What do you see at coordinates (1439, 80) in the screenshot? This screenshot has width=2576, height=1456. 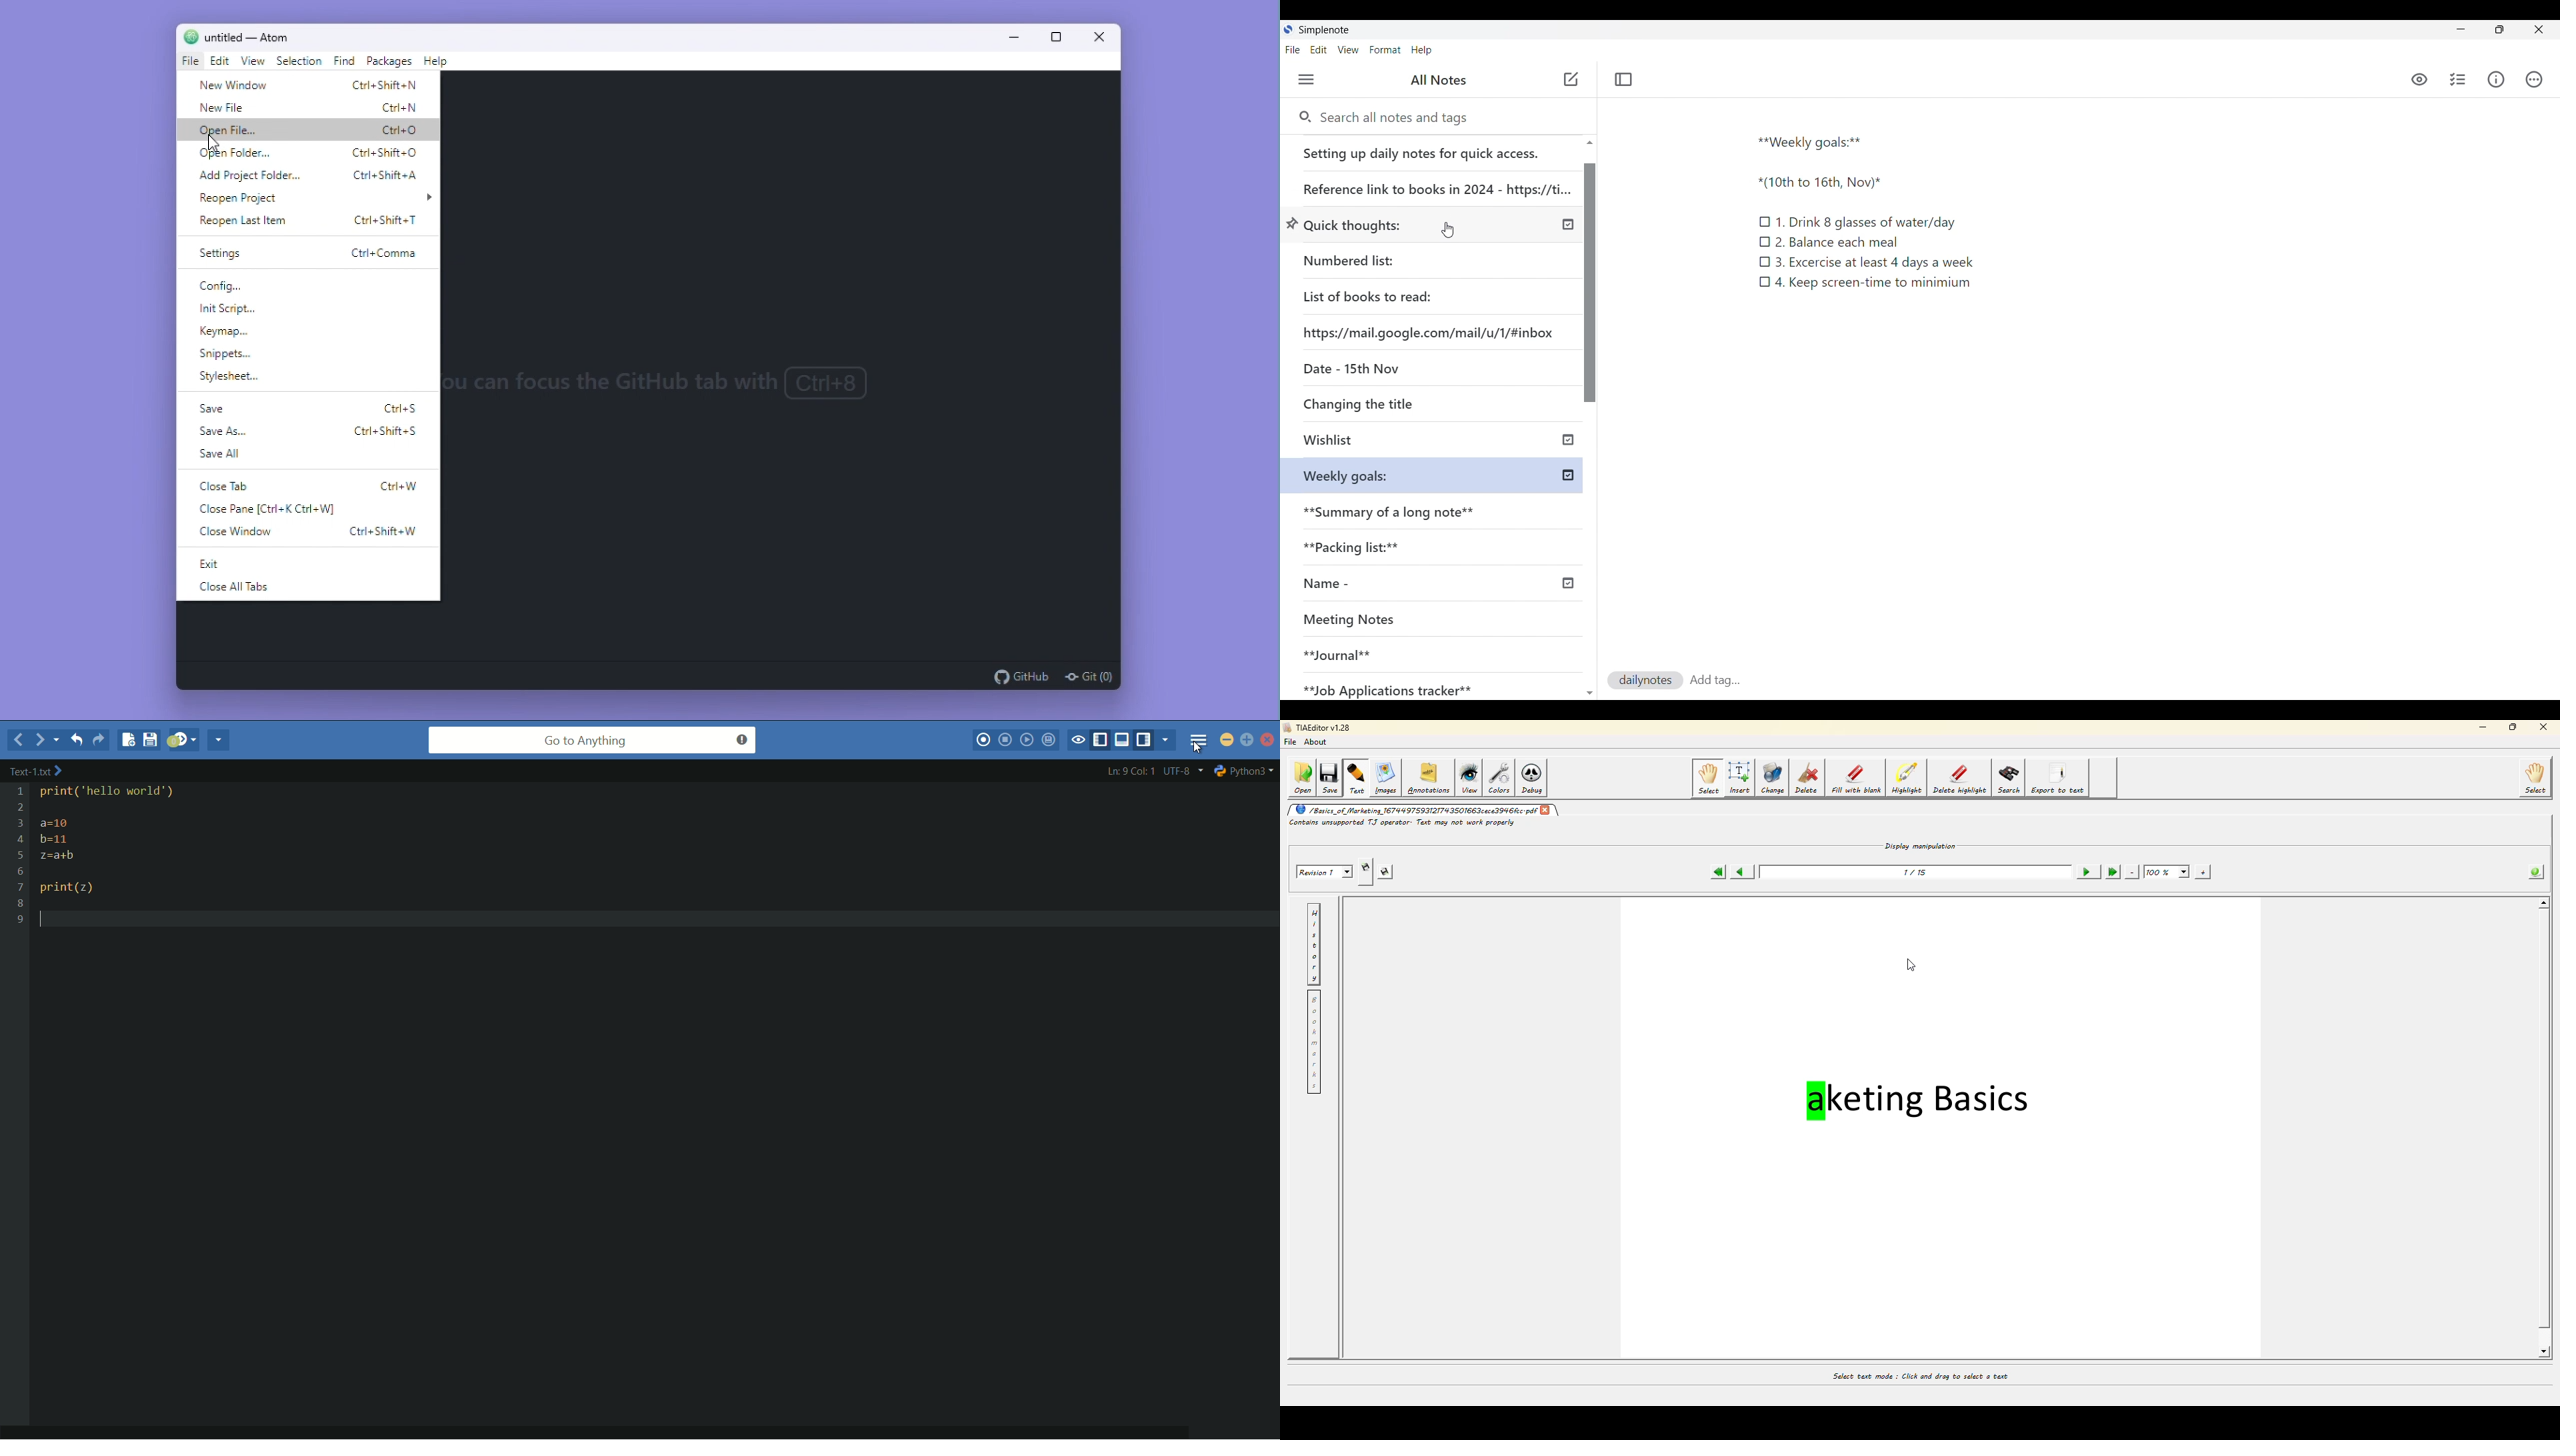 I see `All notes` at bounding box center [1439, 80].